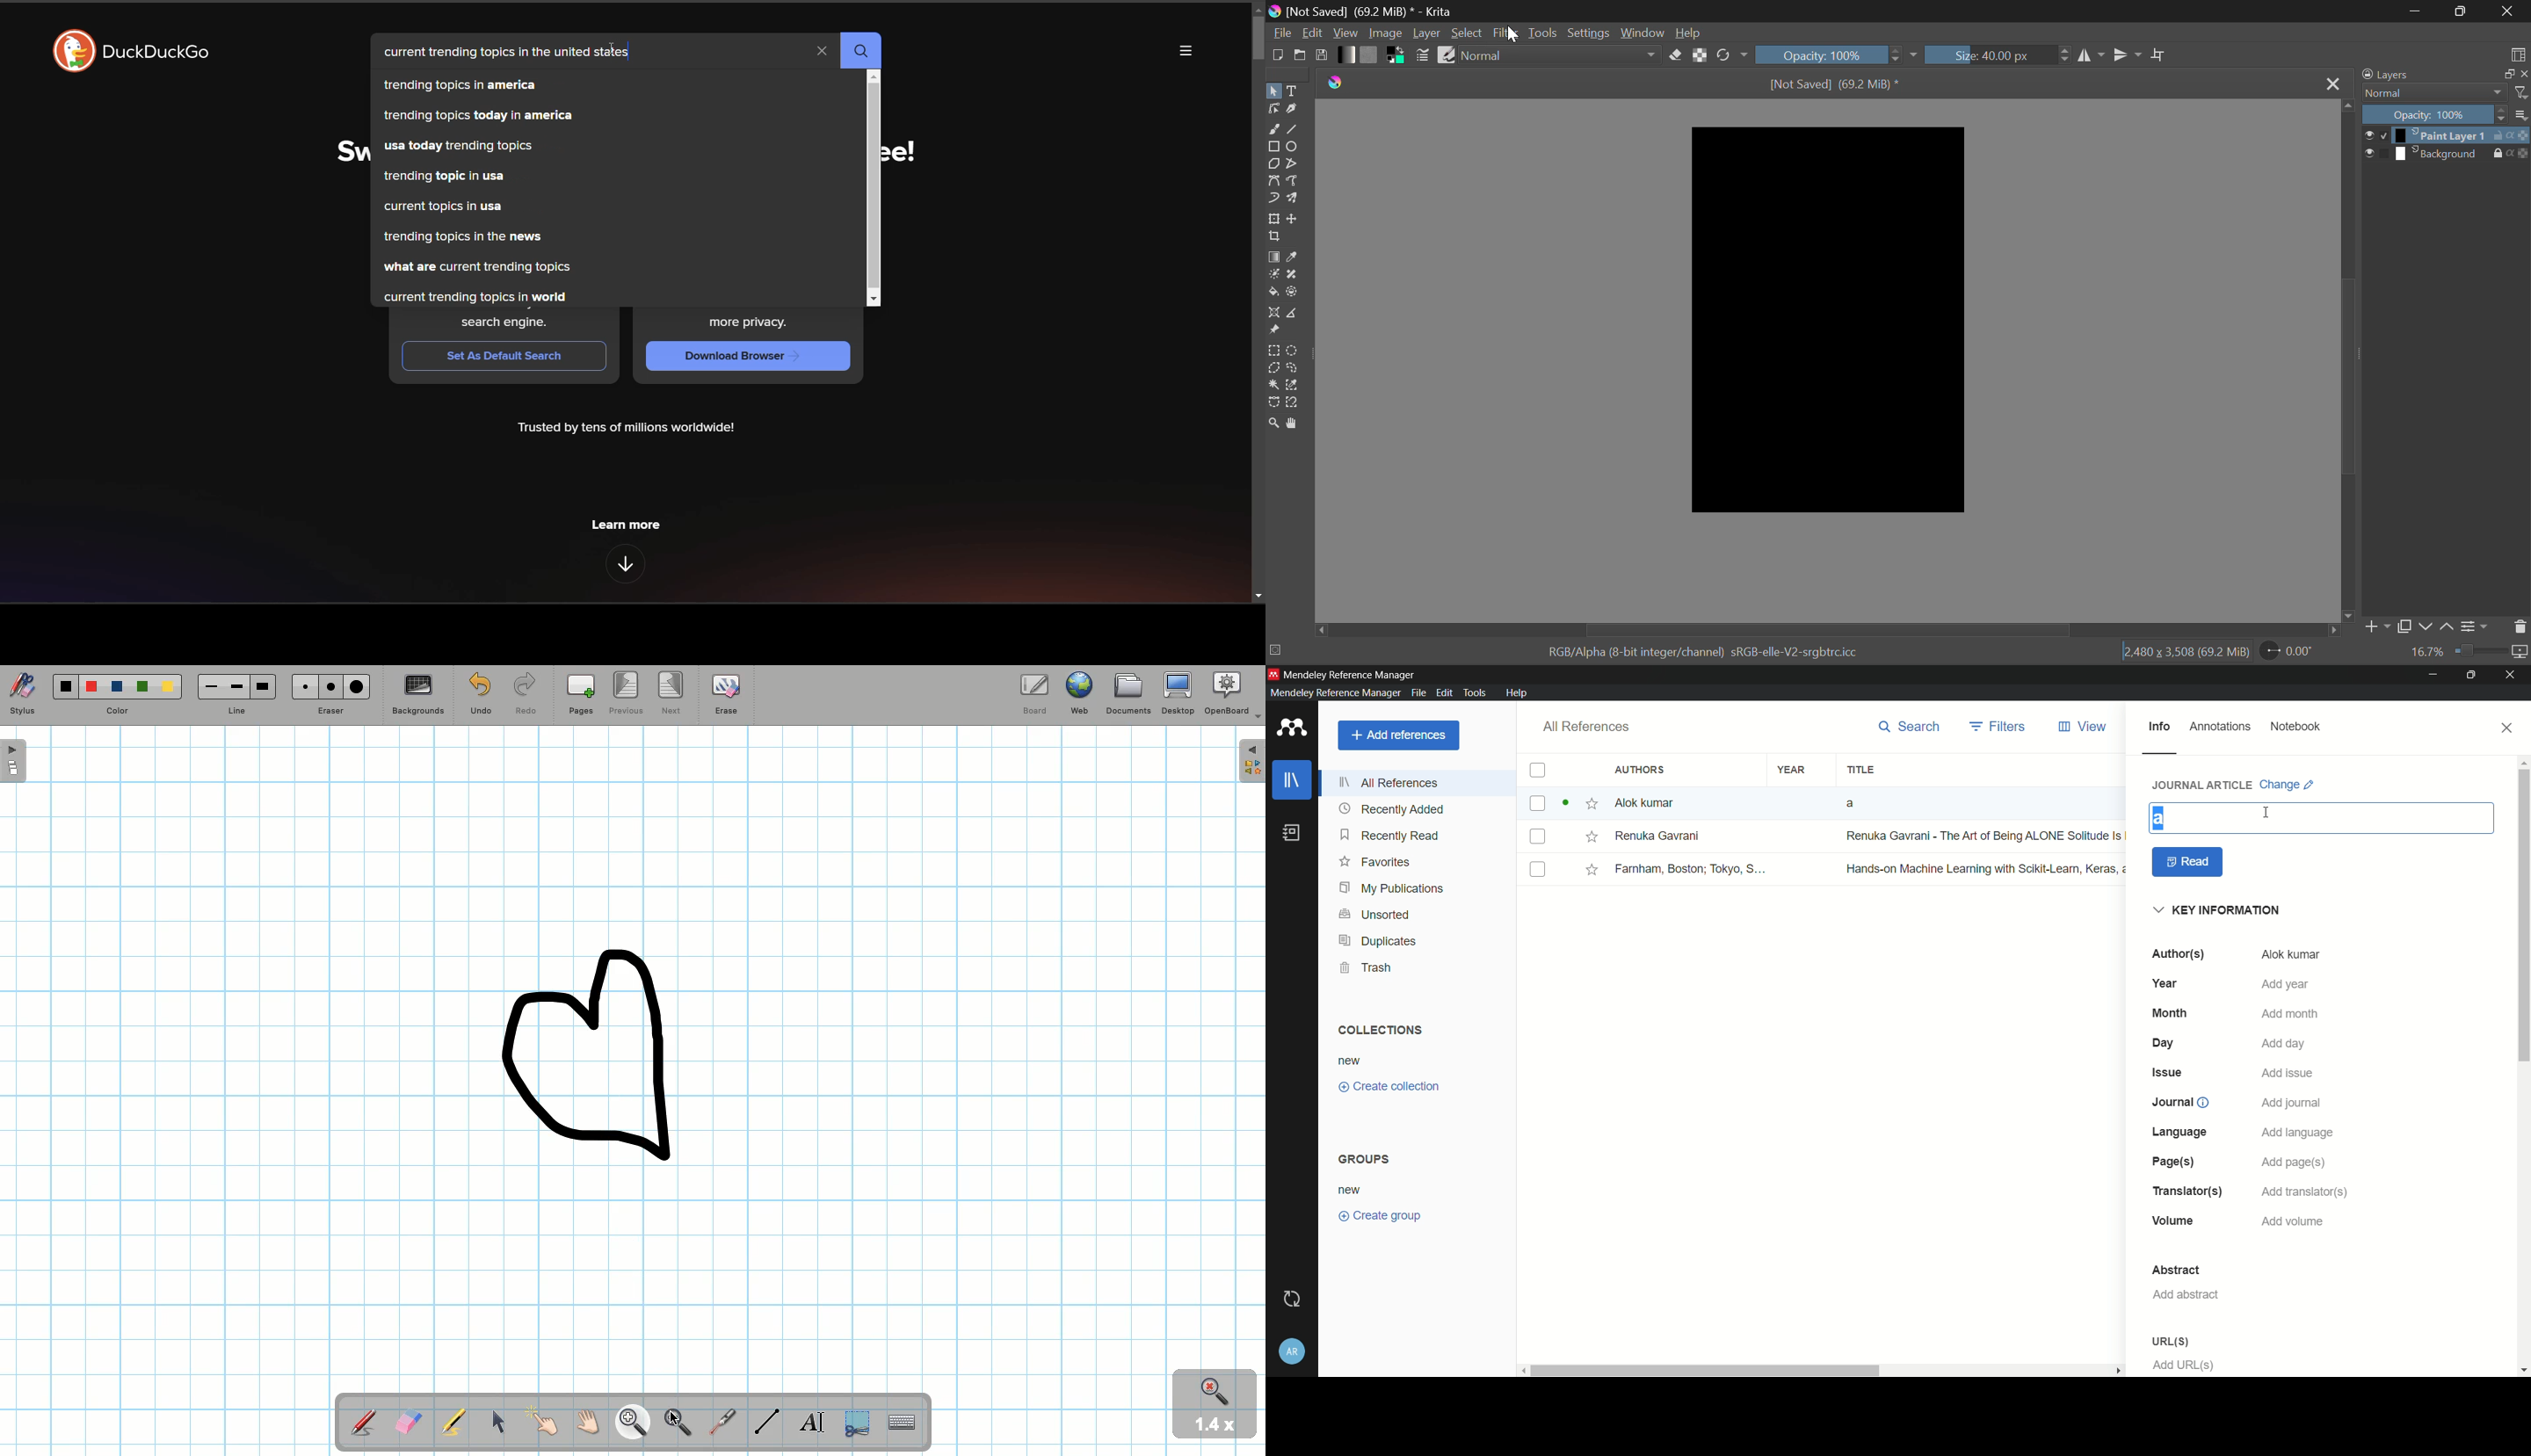  What do you see at coordinates (2516, 53) in the screenshot?
I see `Choose Workspace` at bounding box center [2516, 53].